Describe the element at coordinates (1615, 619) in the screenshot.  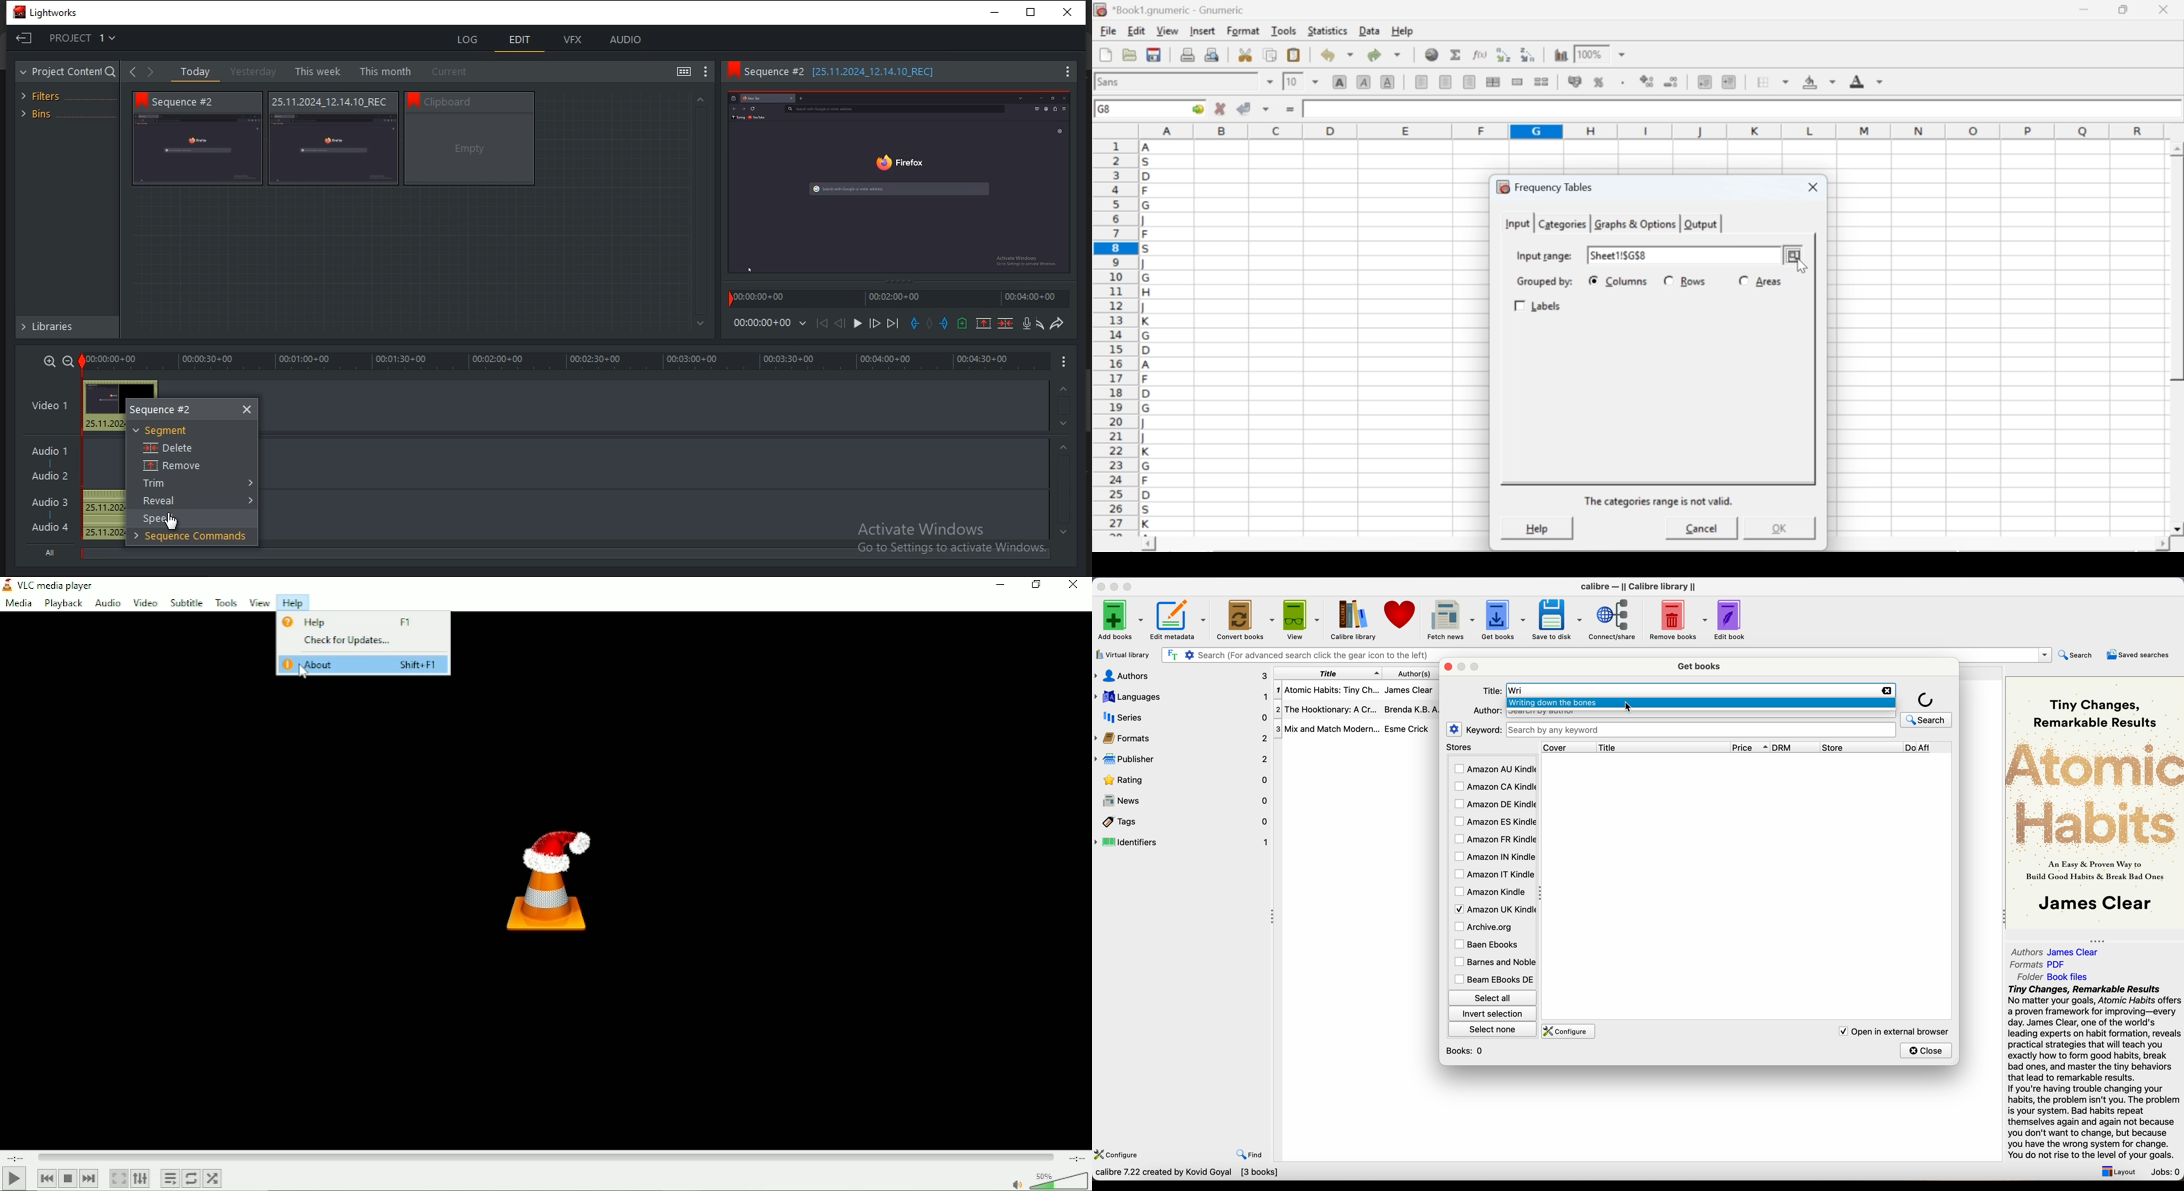
I see `connect/share` at that location.